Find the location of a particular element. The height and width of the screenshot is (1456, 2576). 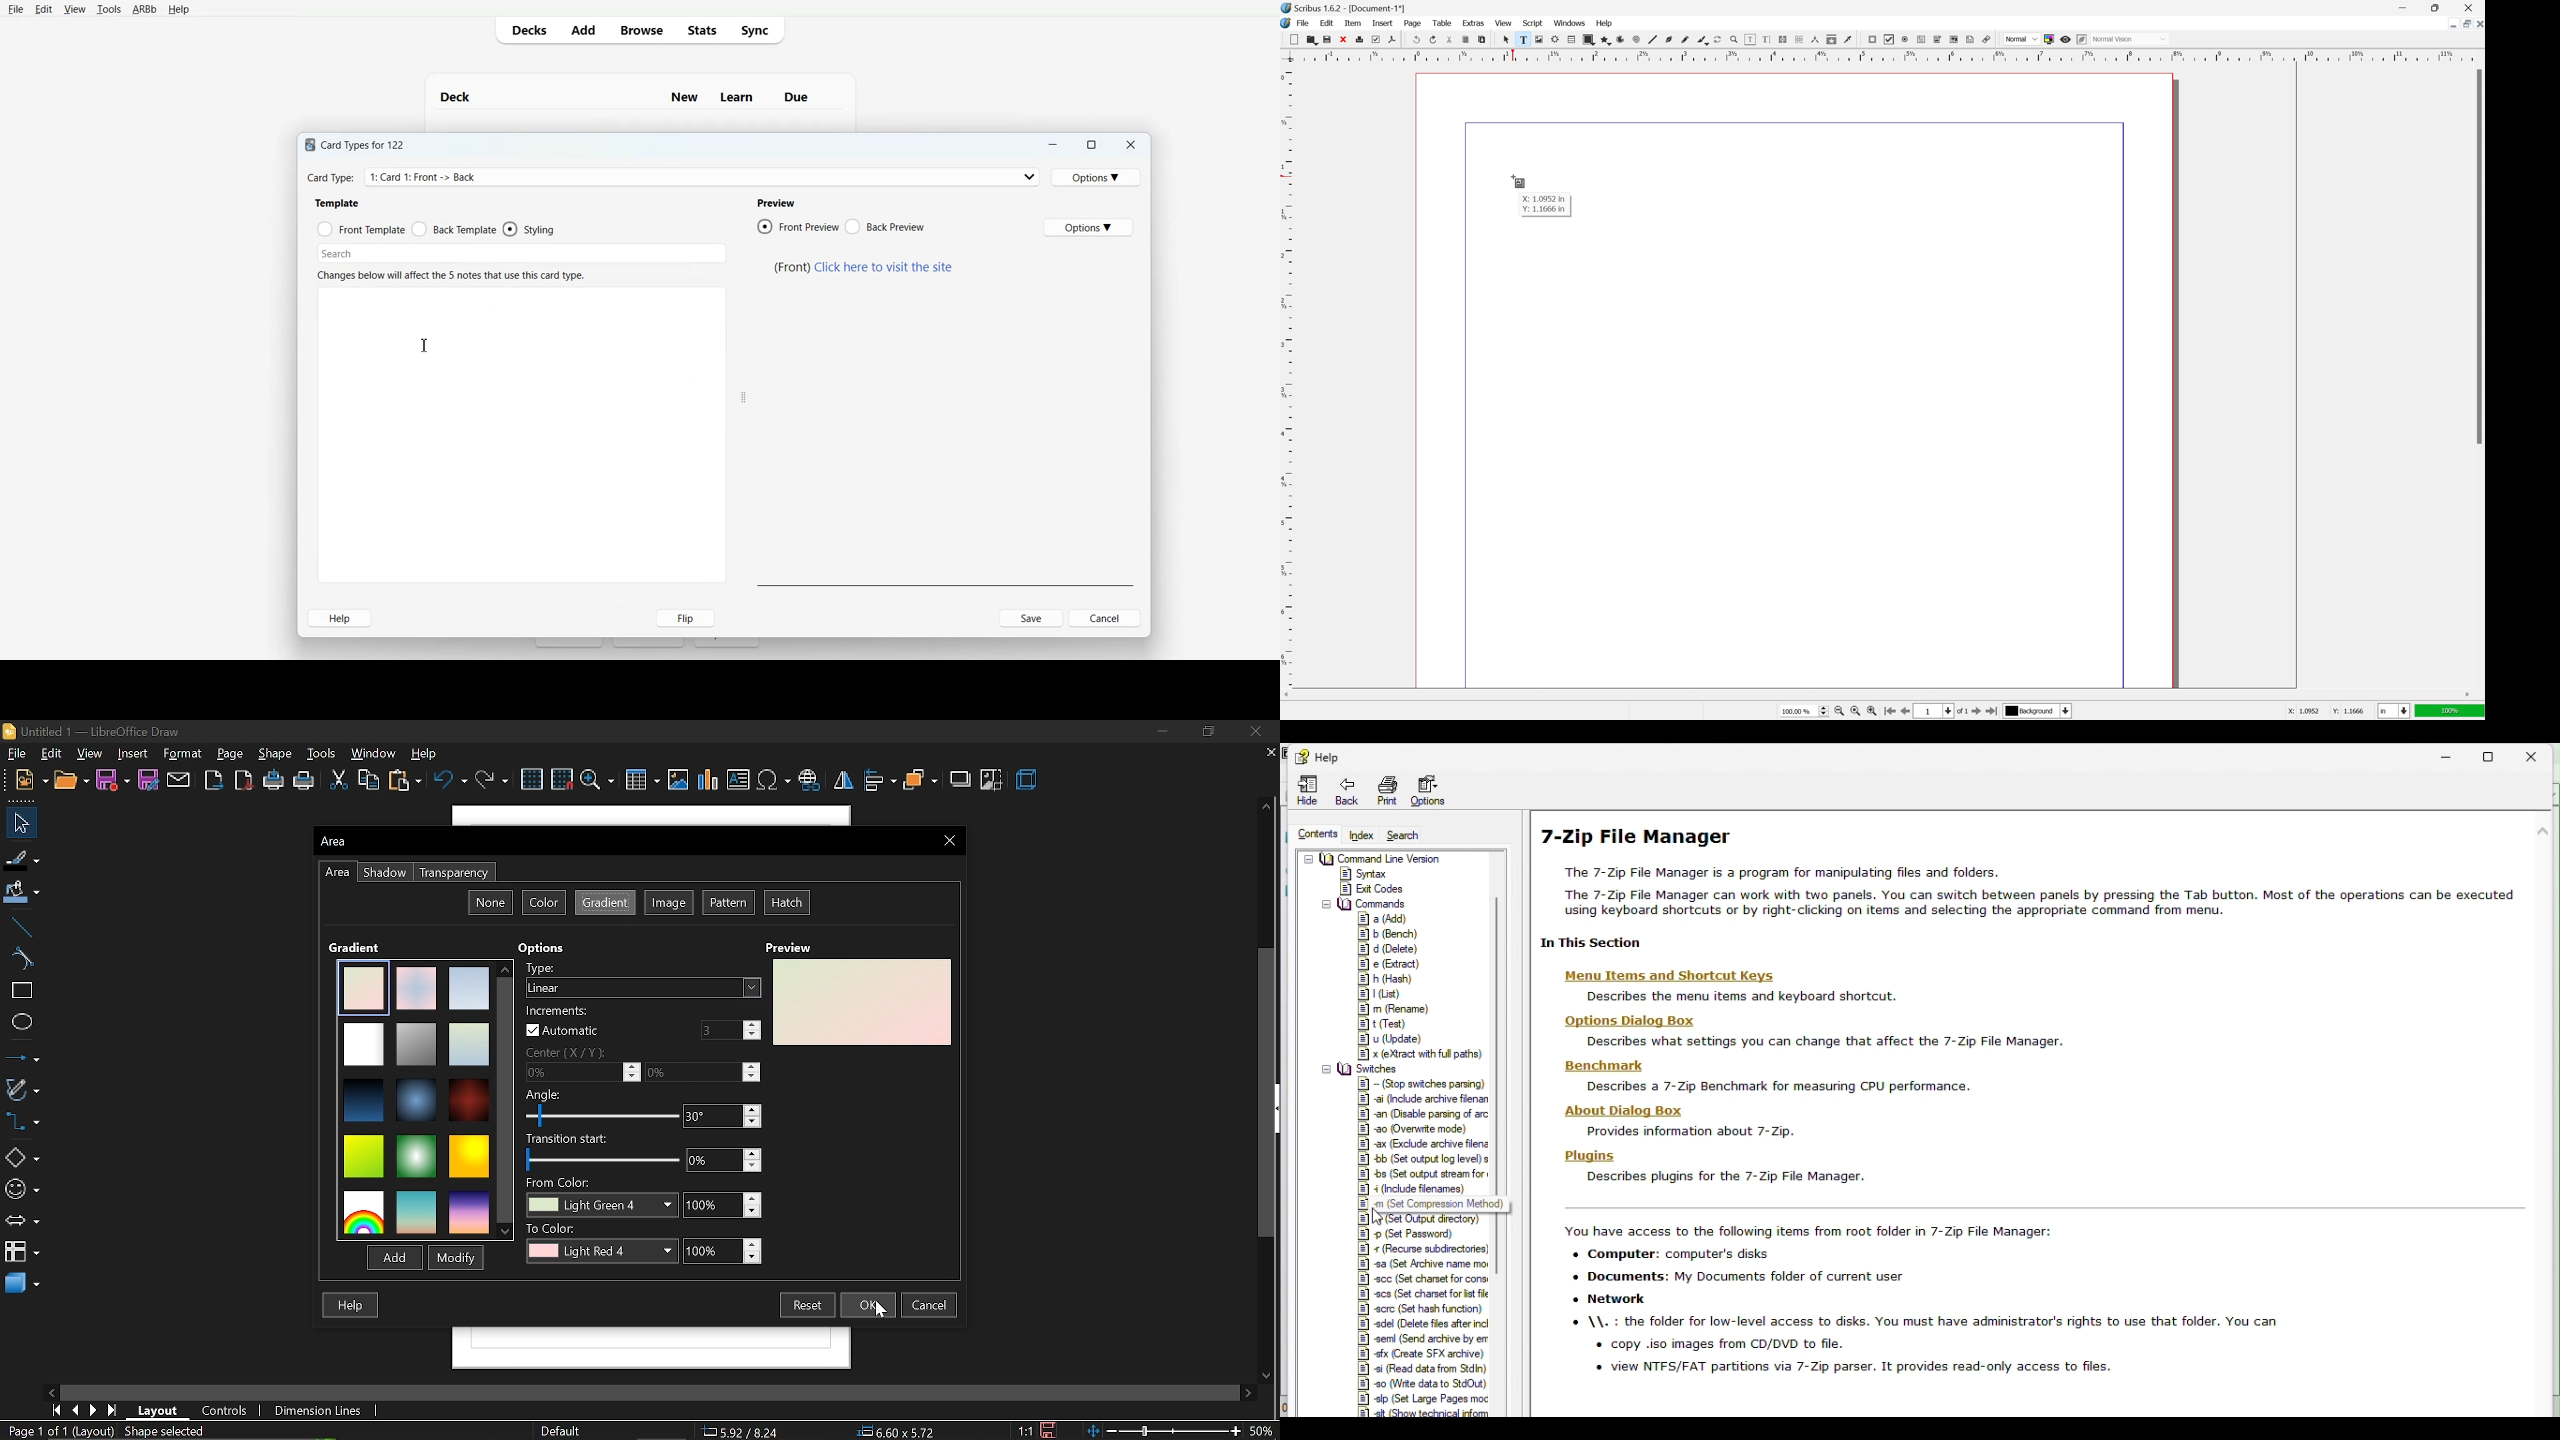

close is located at coordinates (2478, 25).